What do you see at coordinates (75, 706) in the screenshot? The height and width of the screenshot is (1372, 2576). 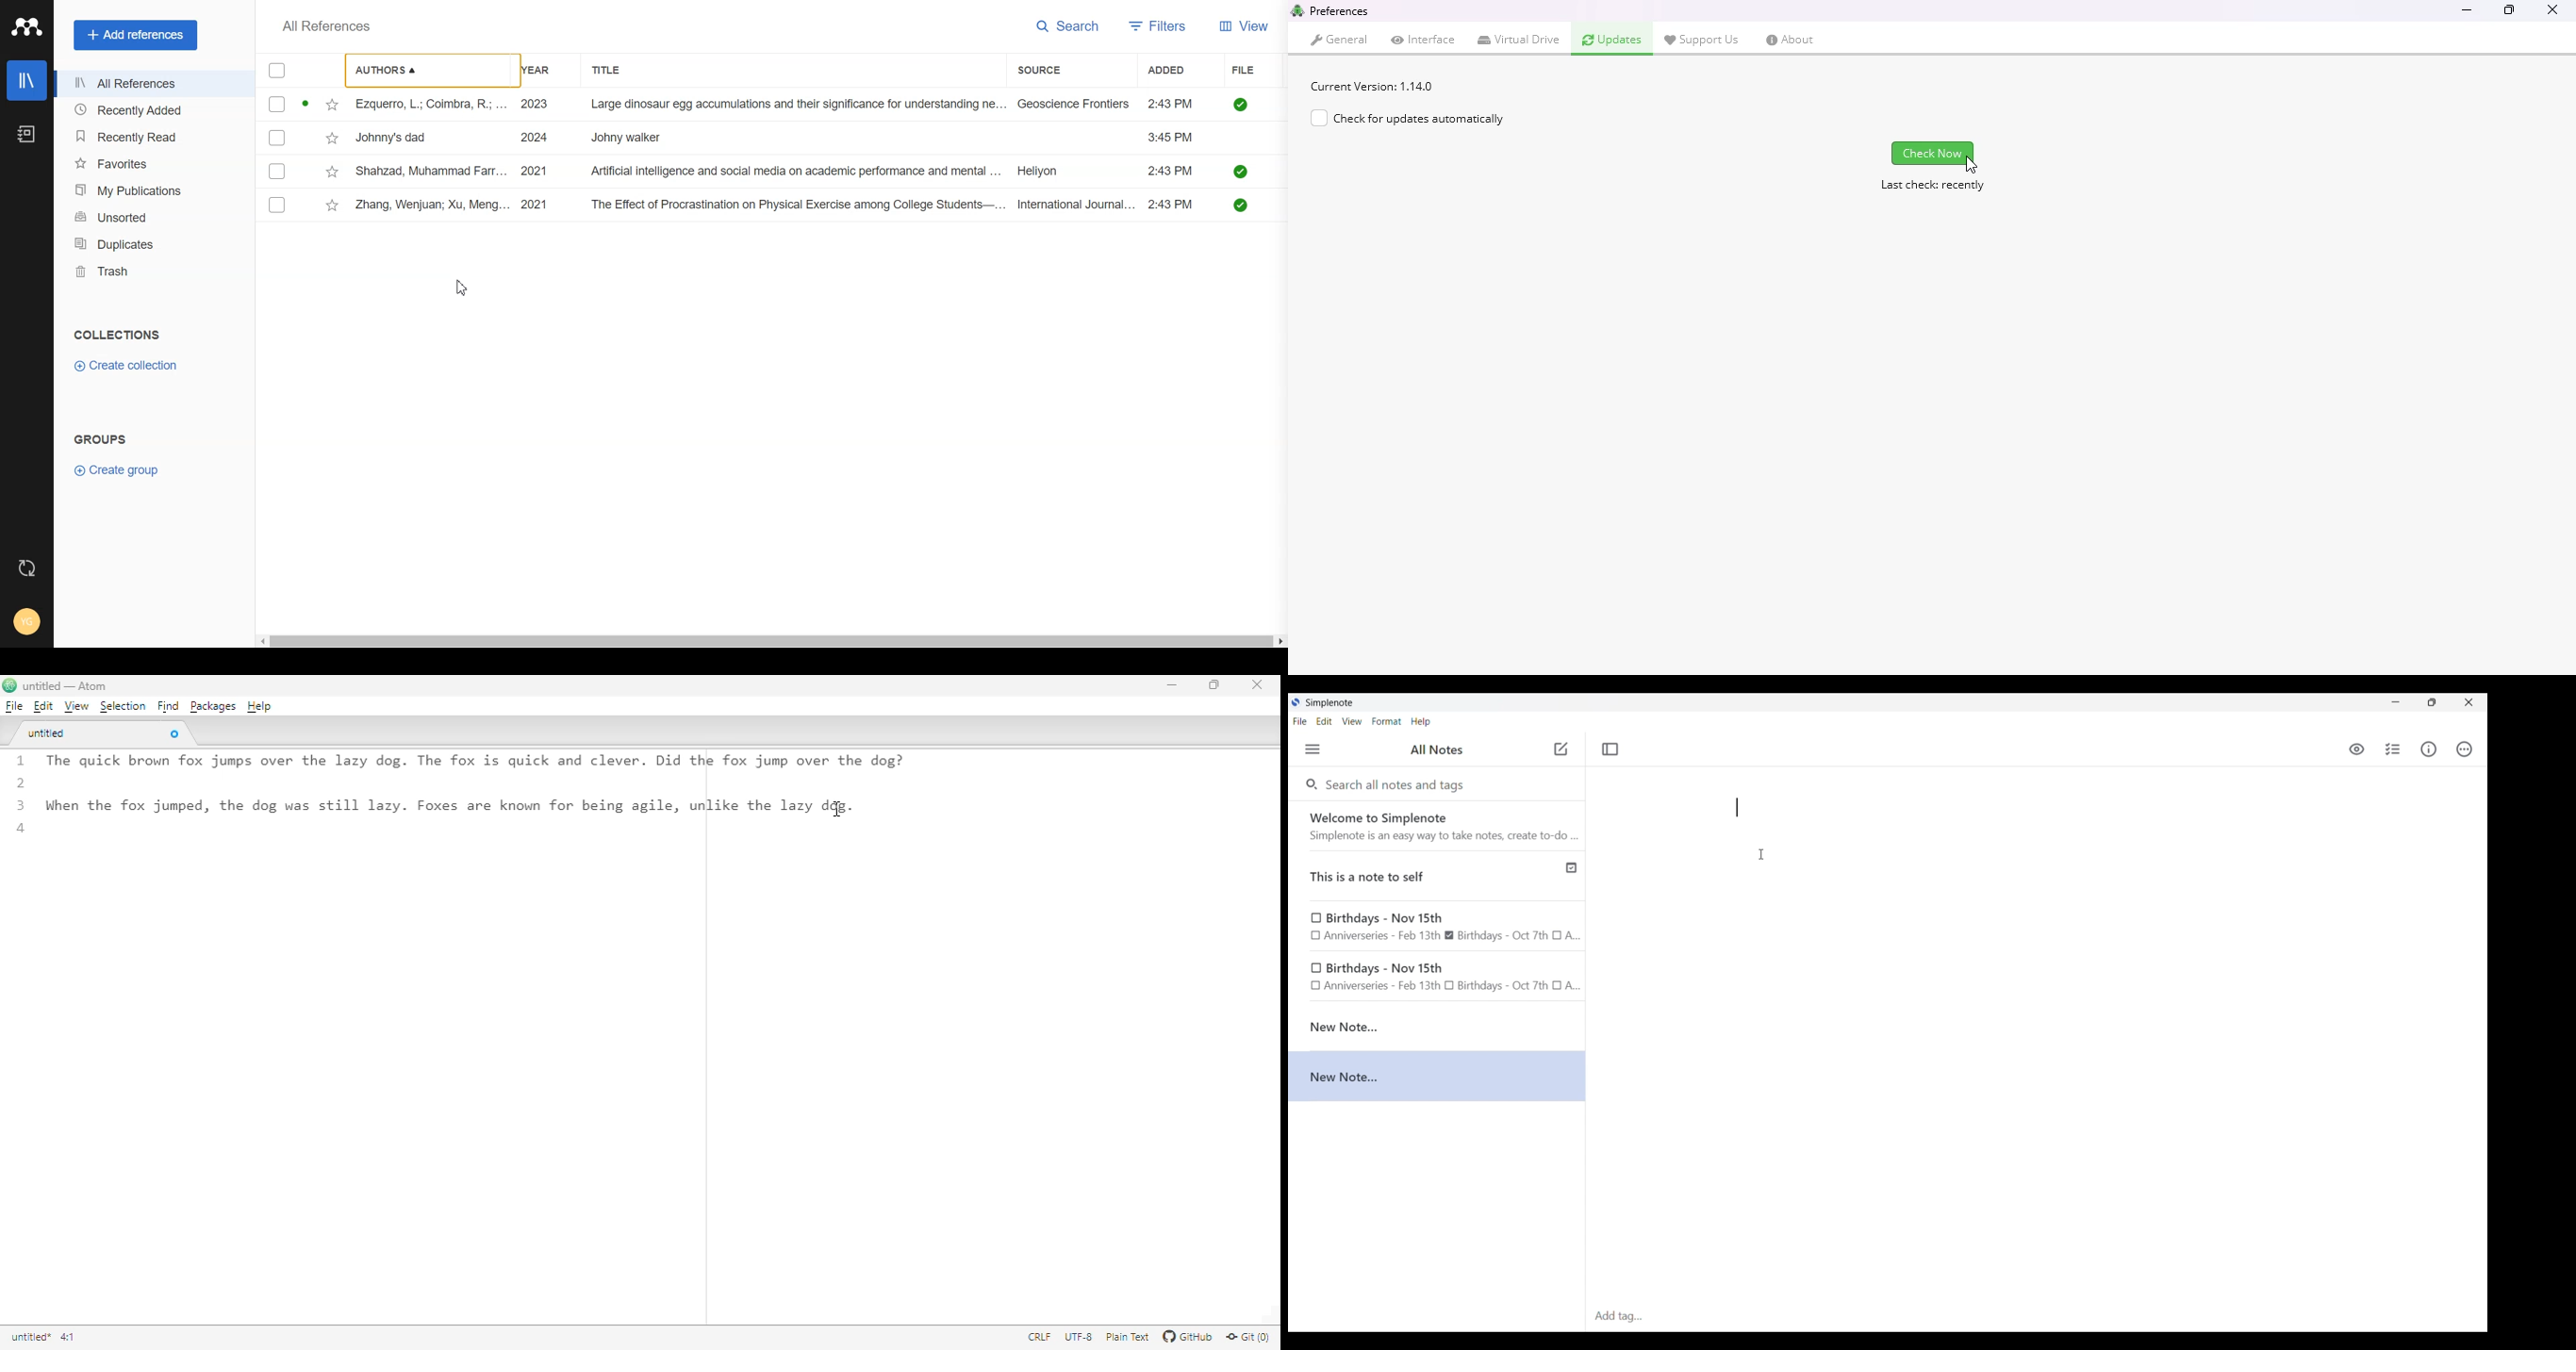 I see `view` at bounding box center [75, 706].